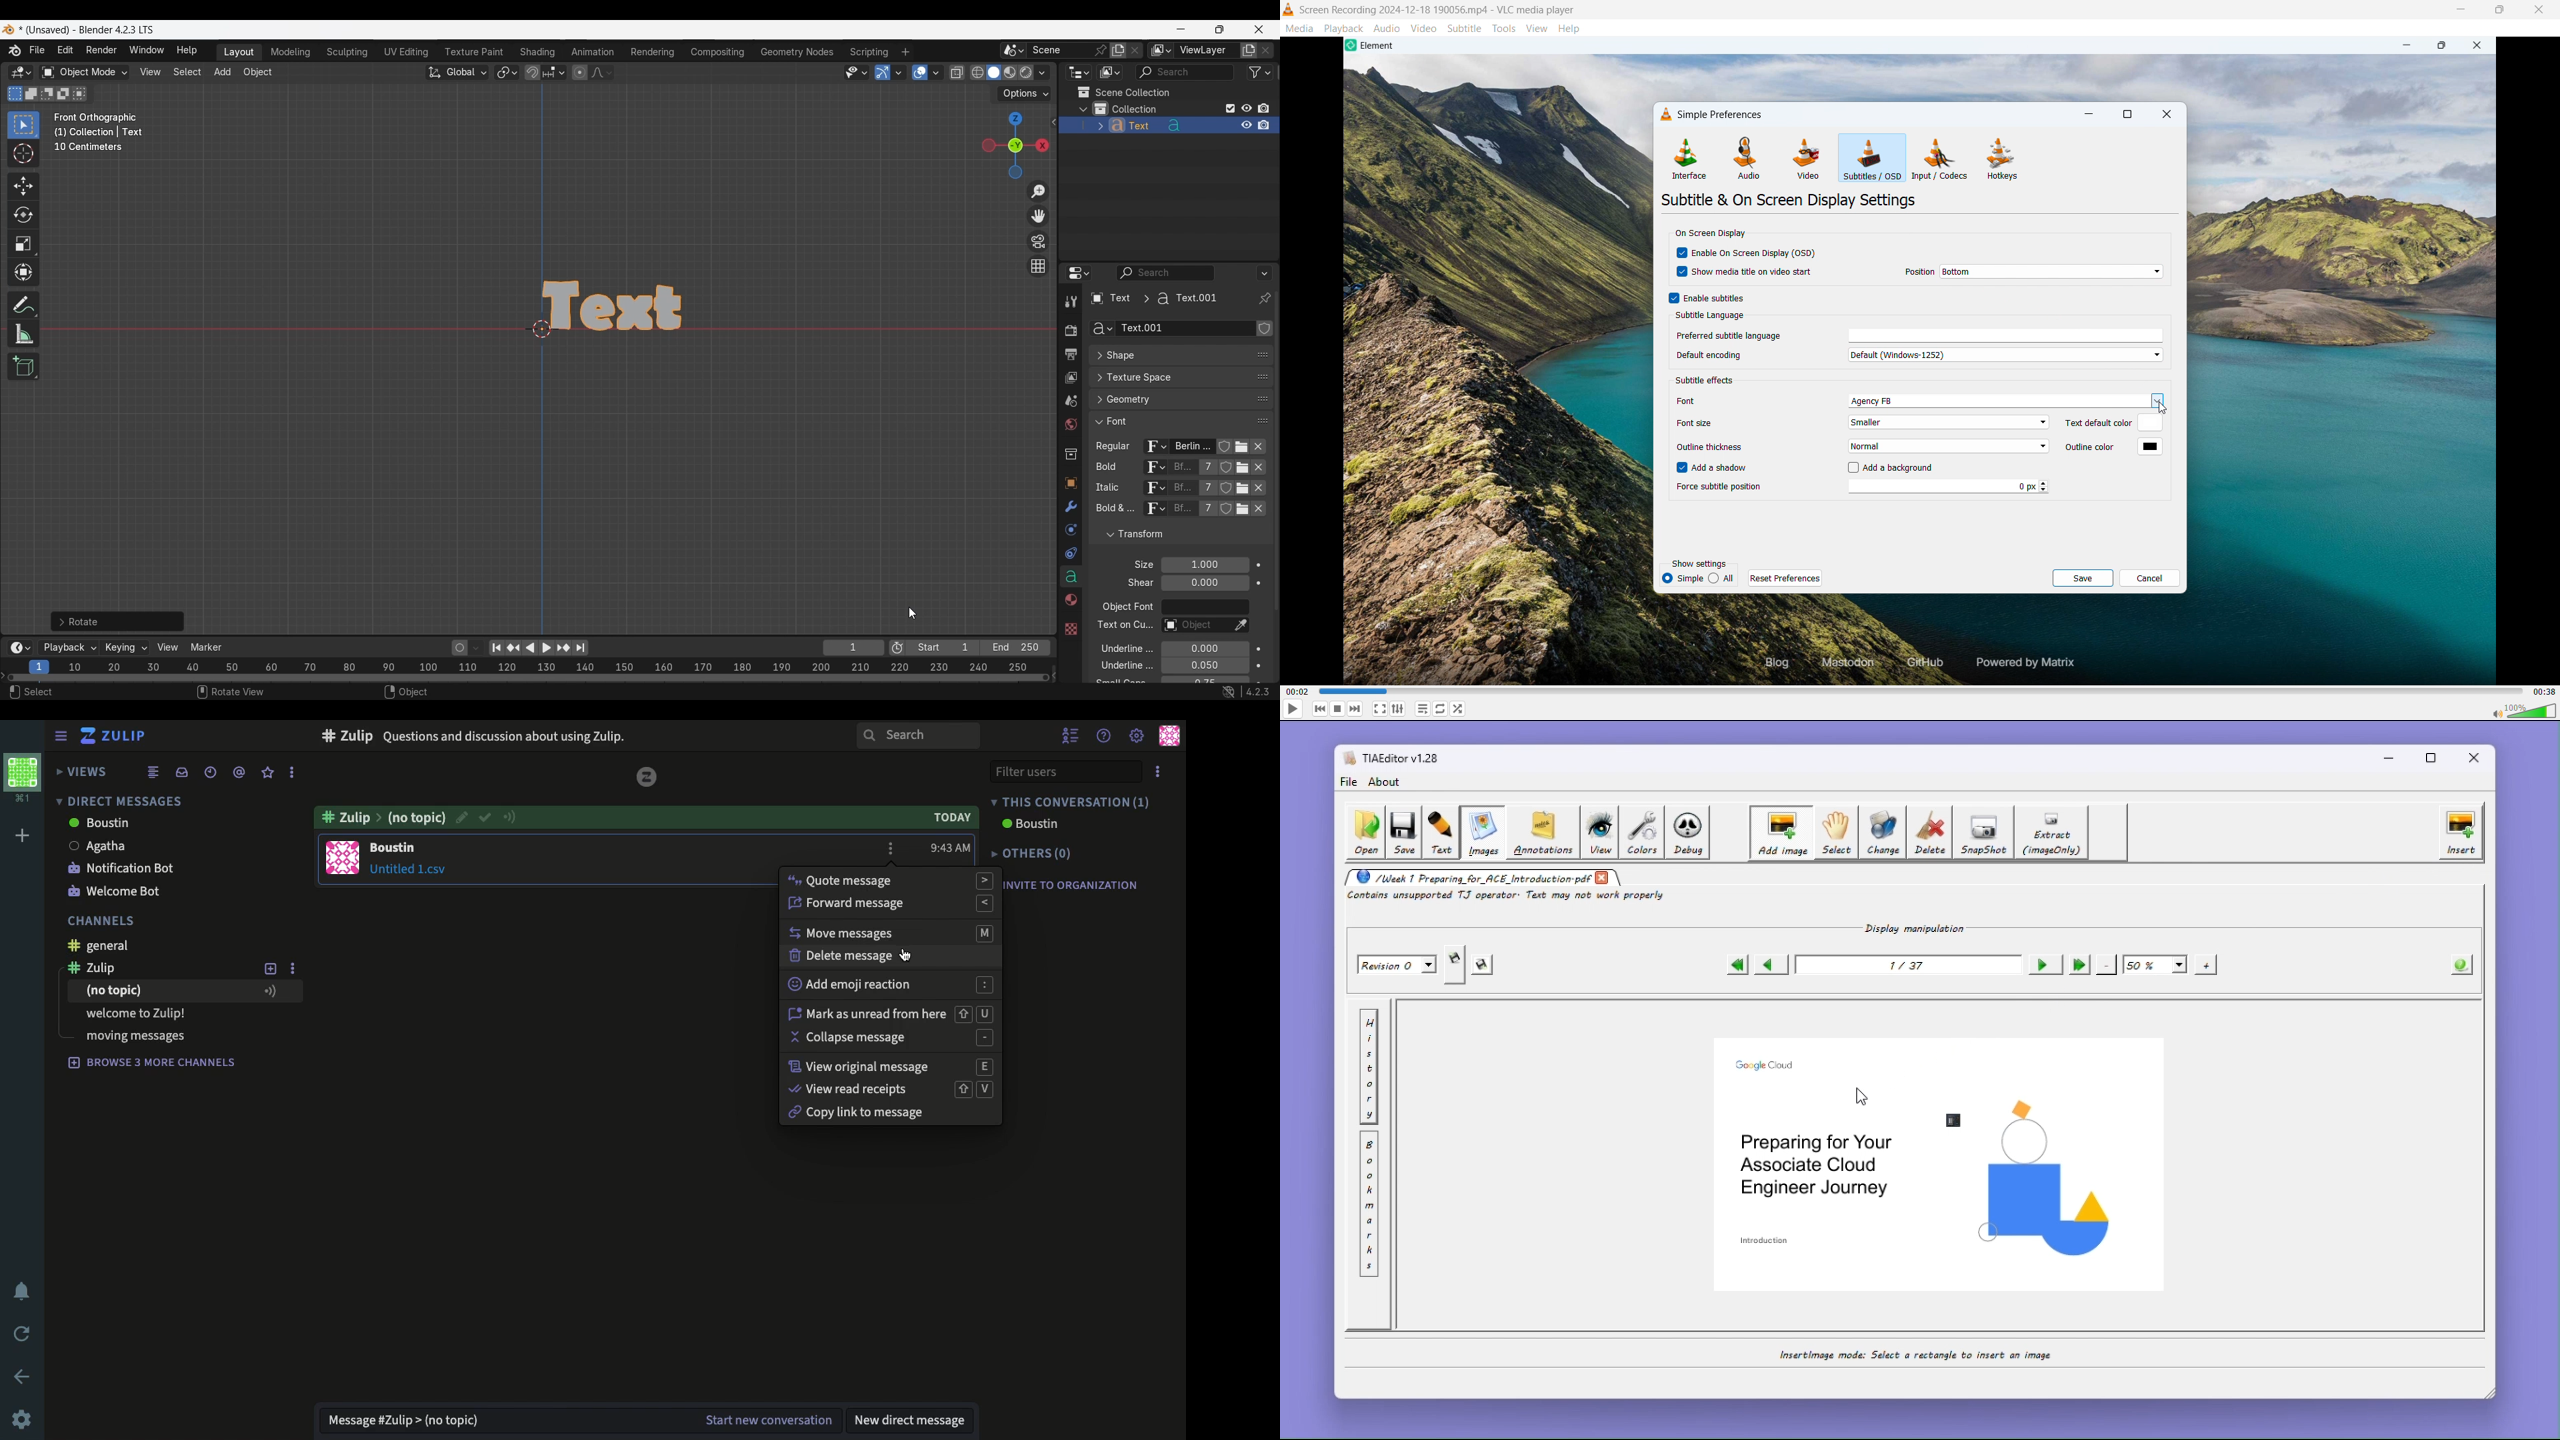  I want to click on Transform pivot point, so click(507, 73).